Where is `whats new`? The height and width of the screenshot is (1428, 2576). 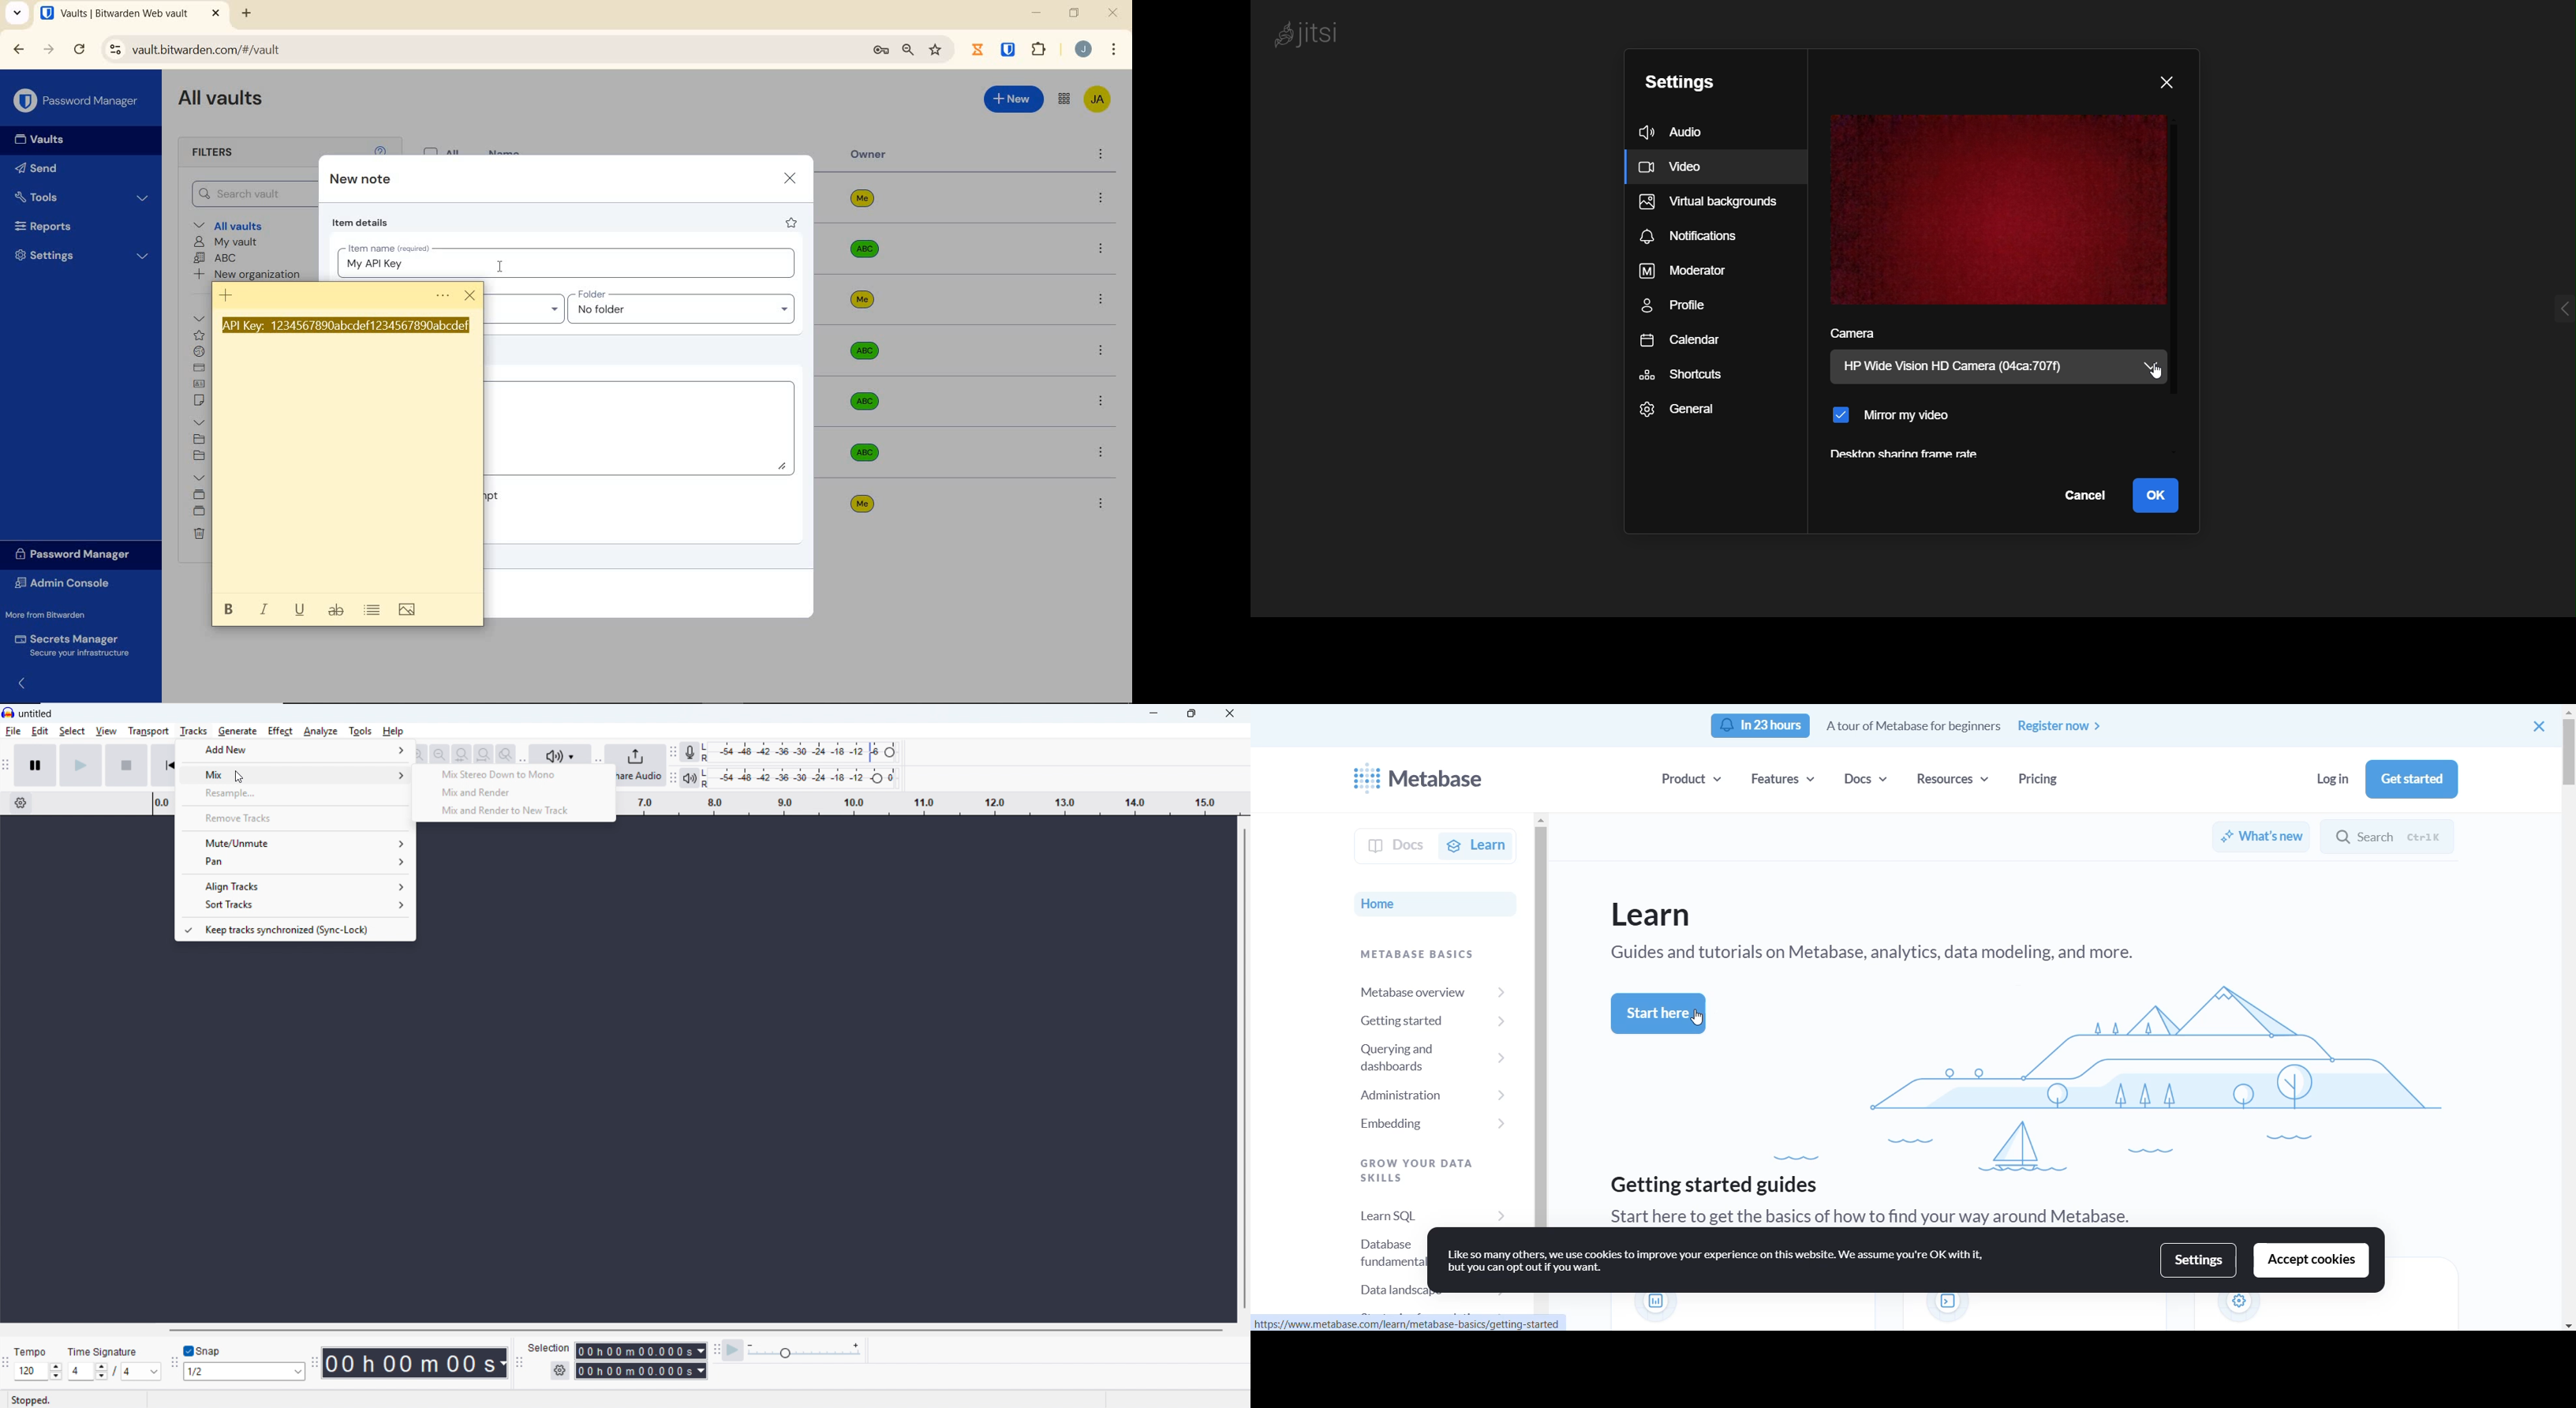
whats new is located at coordinates (2261, 838).